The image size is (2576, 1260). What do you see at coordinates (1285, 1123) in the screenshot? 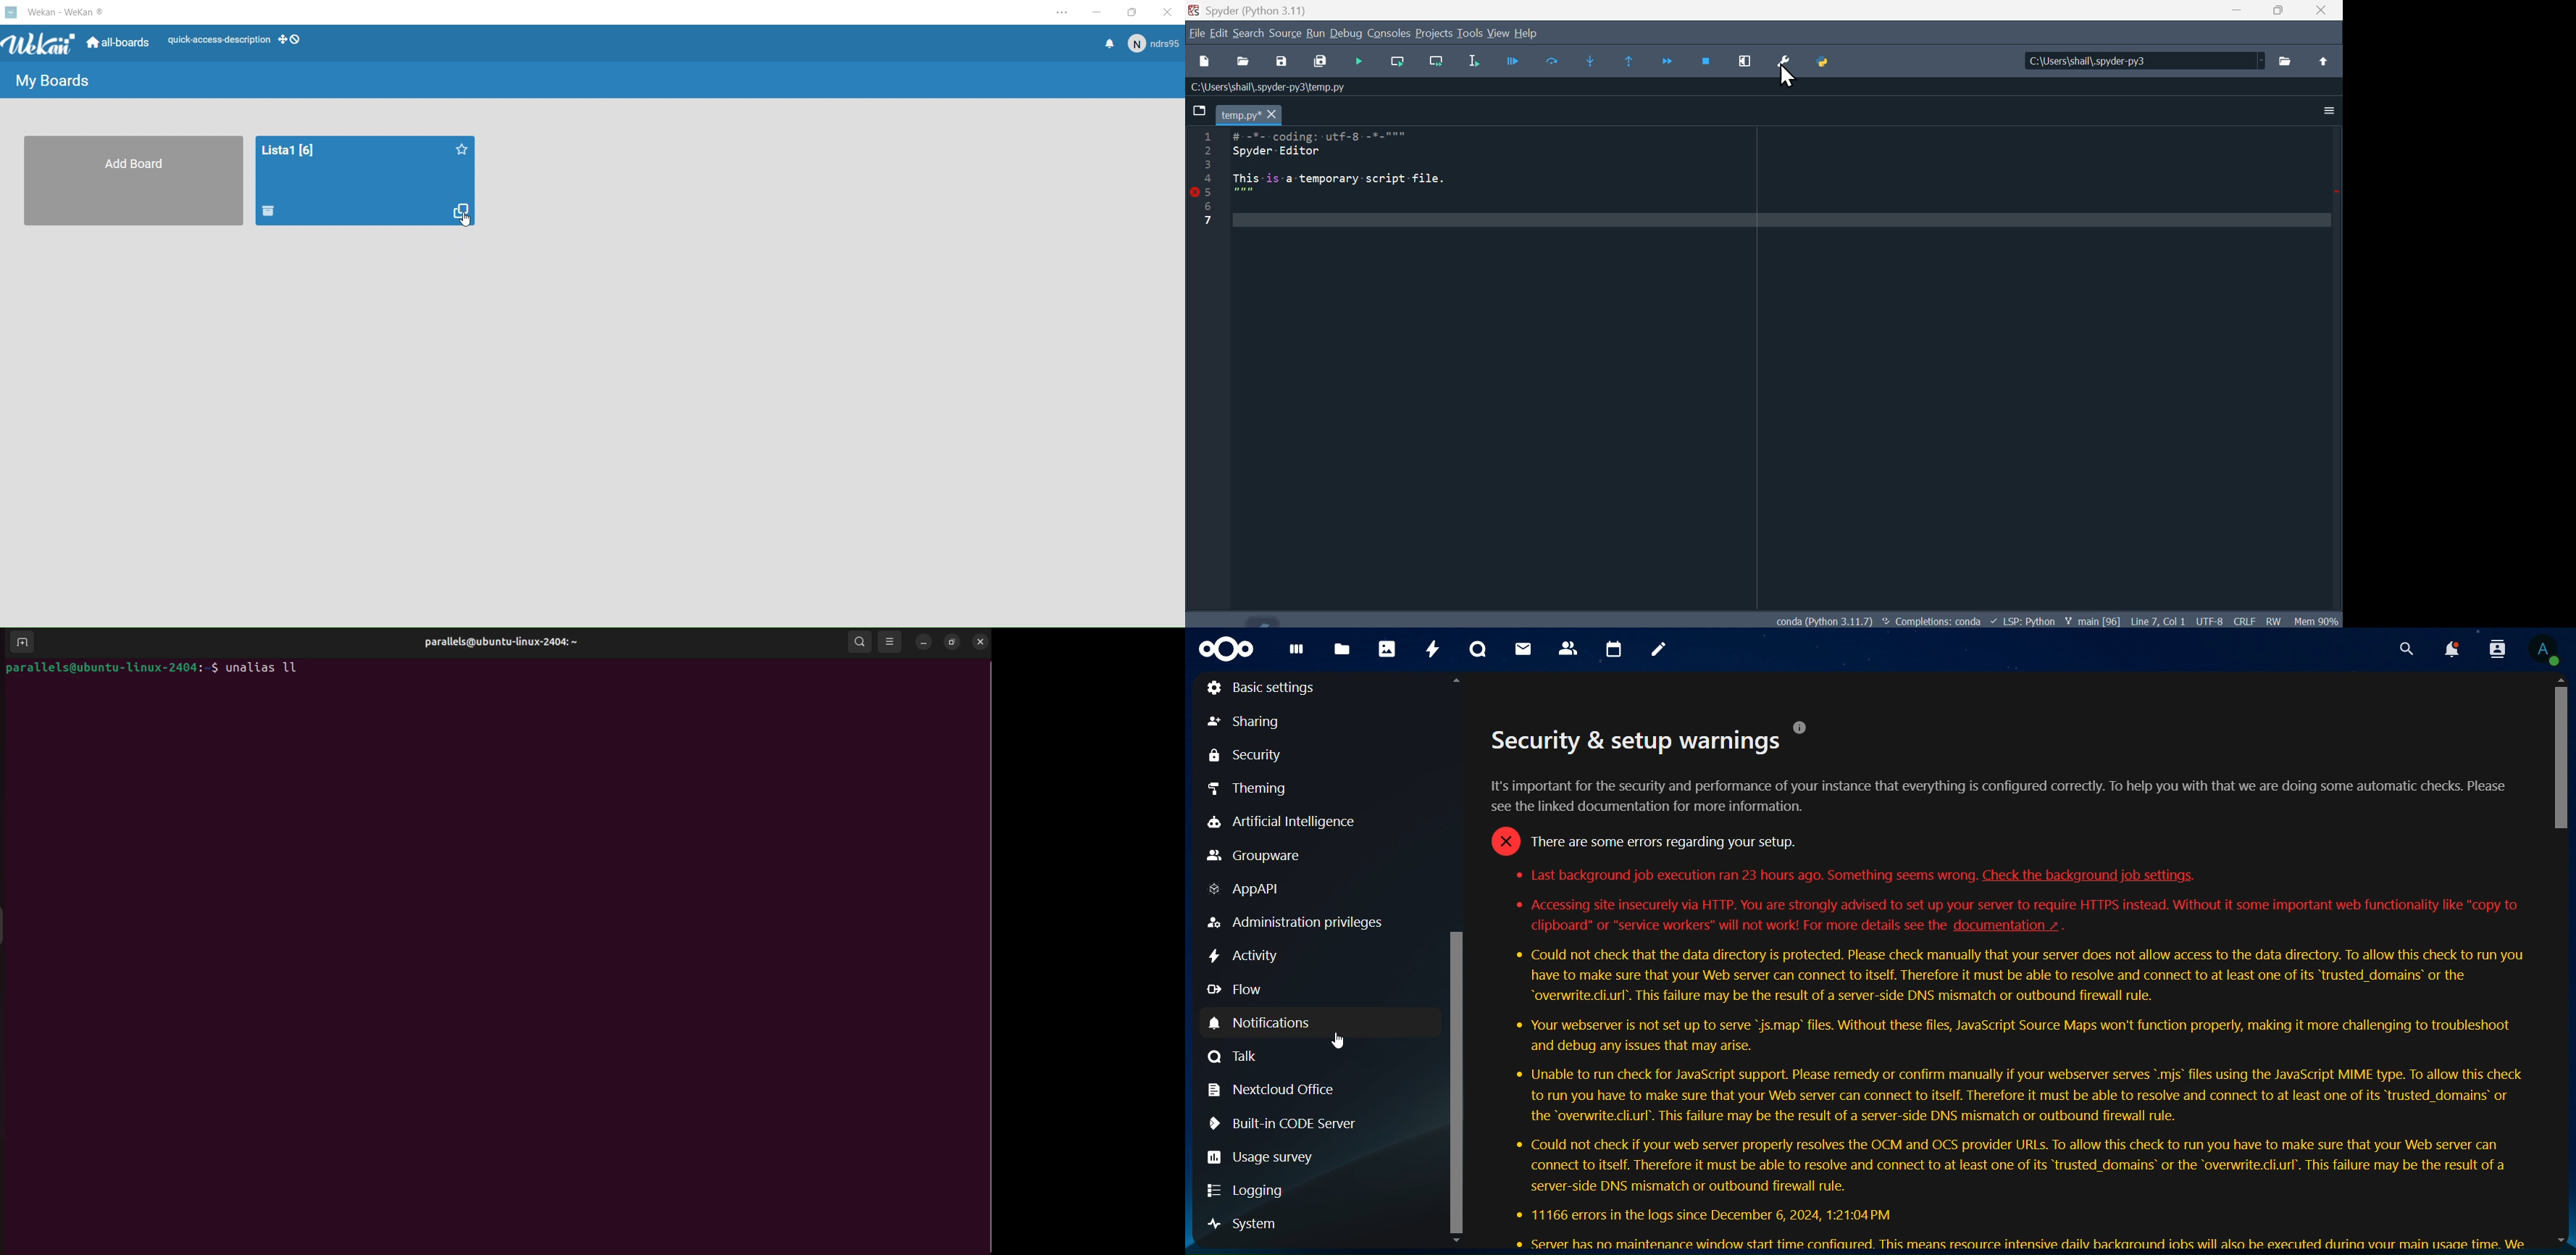
I see `built-in-CODE server` at bounding box center [1285, 1123].